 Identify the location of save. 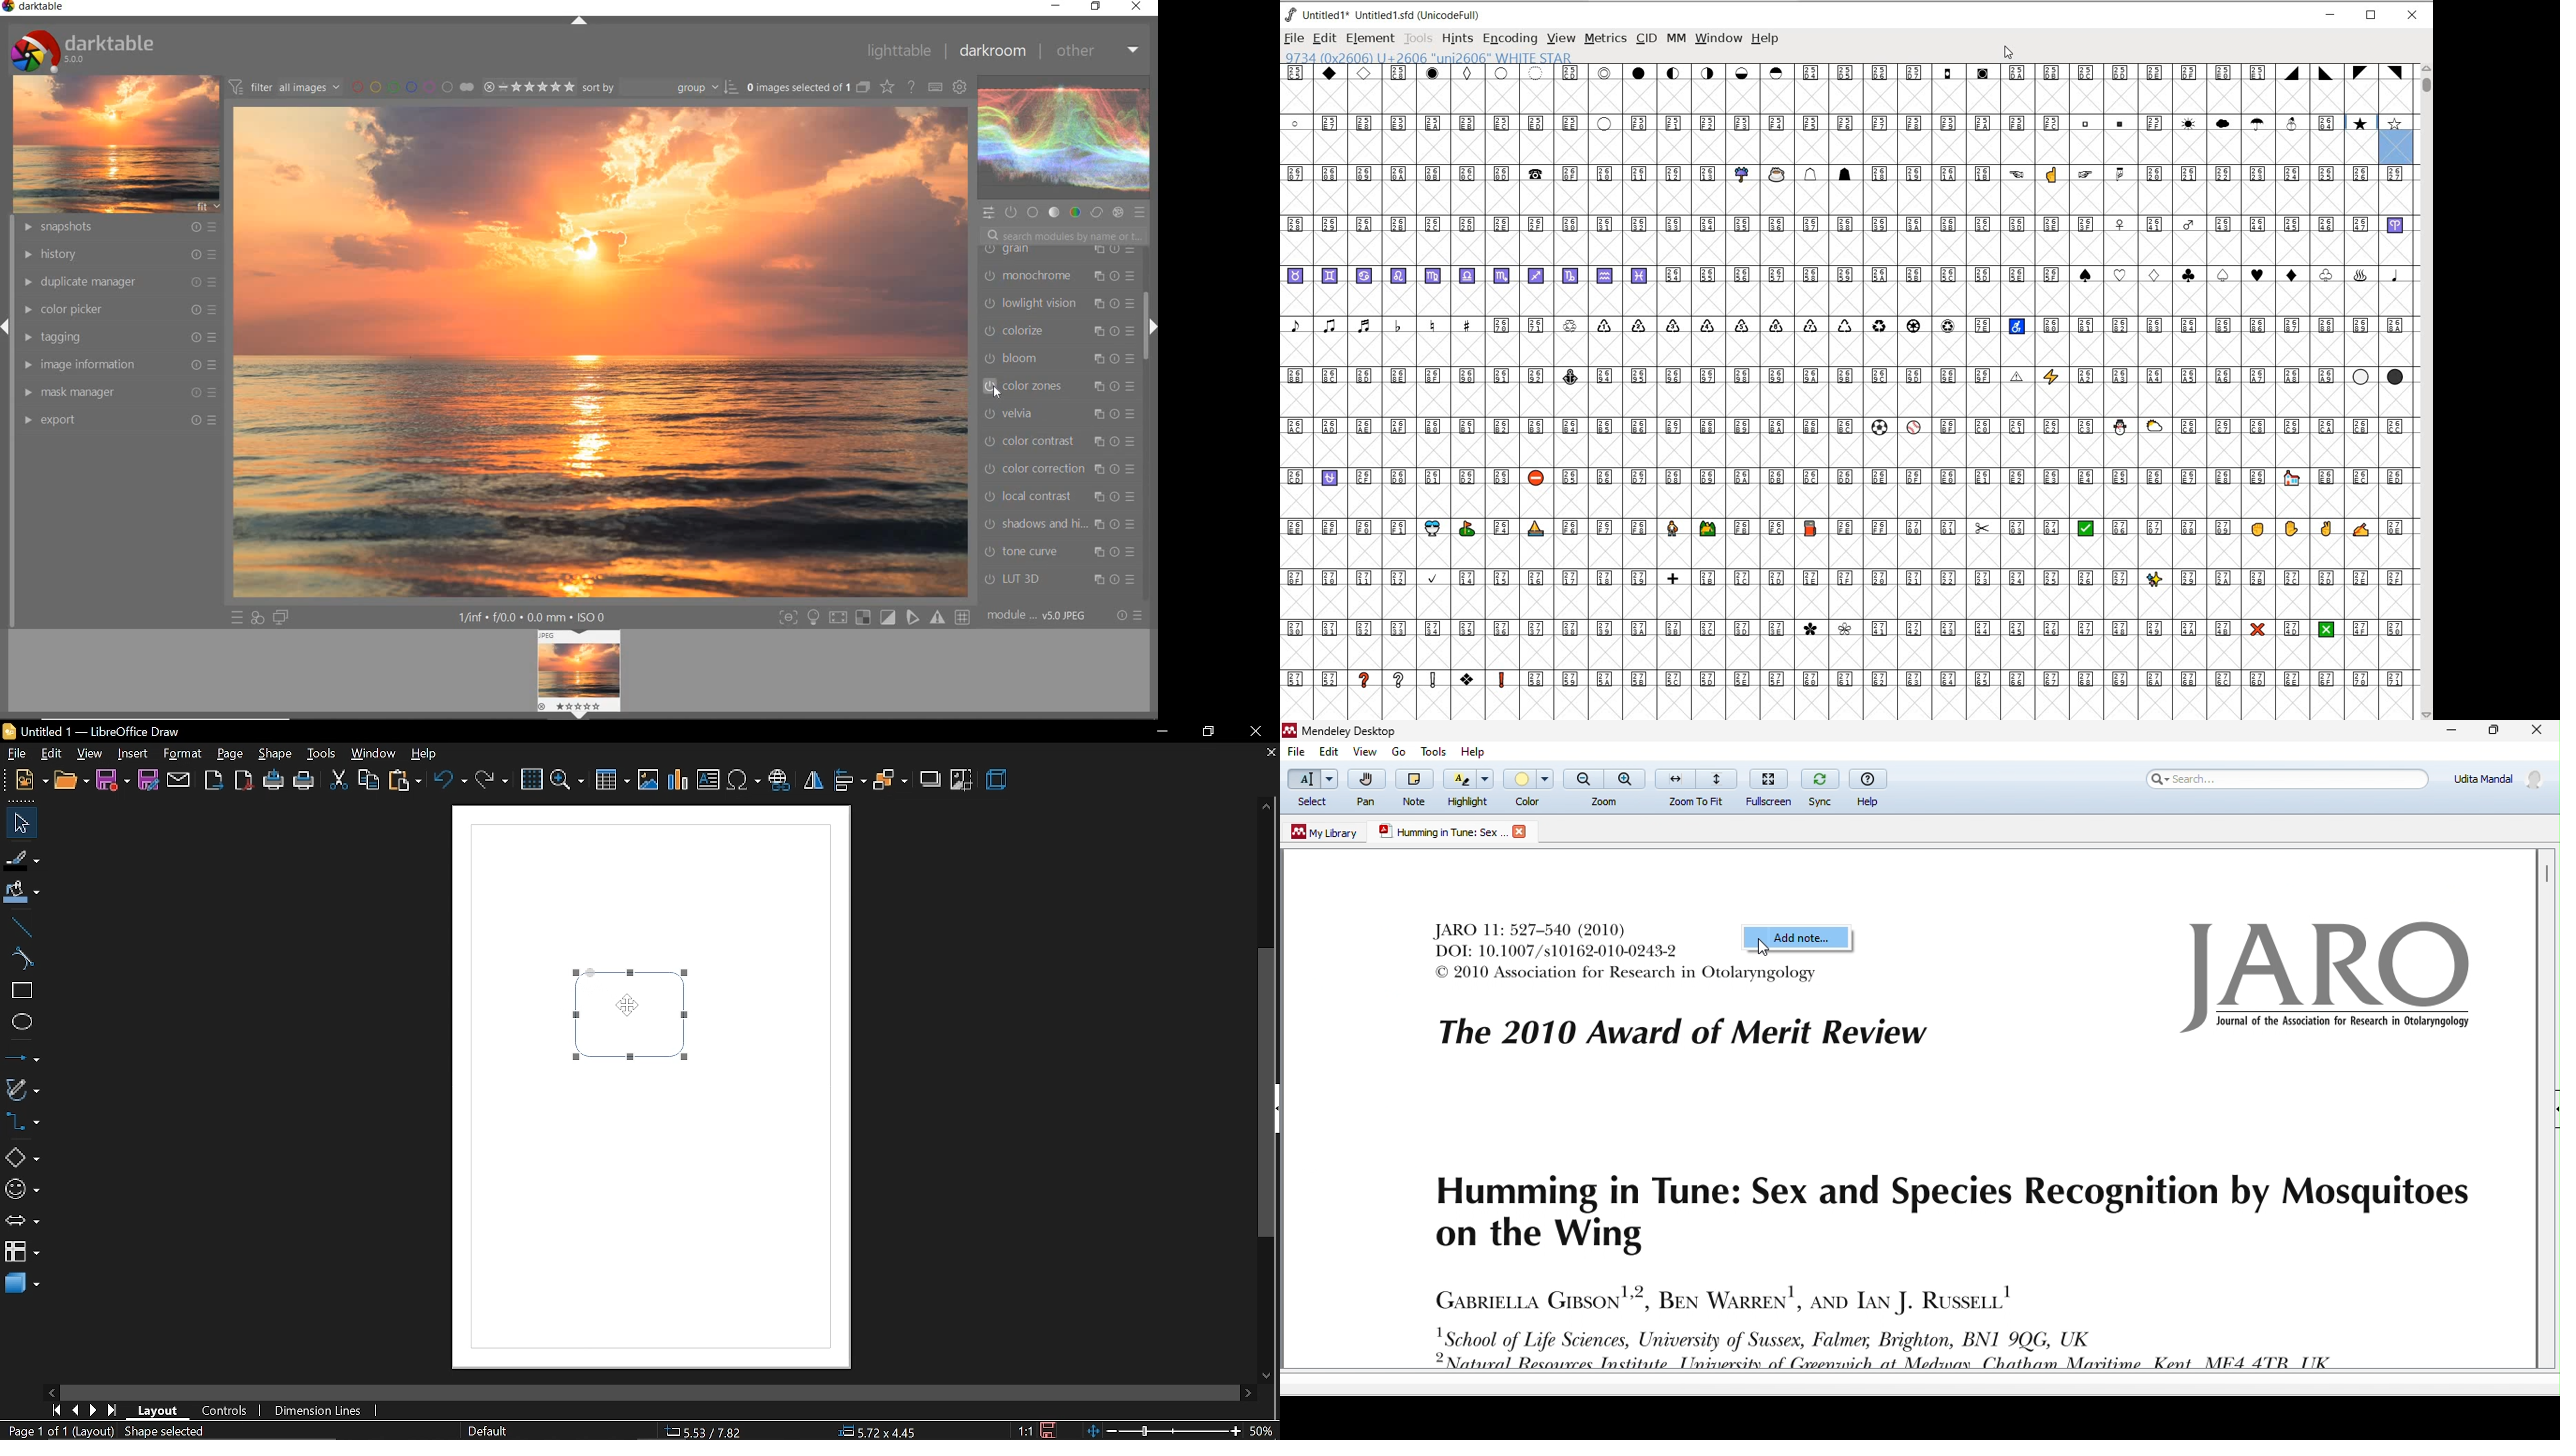
(113, 780).